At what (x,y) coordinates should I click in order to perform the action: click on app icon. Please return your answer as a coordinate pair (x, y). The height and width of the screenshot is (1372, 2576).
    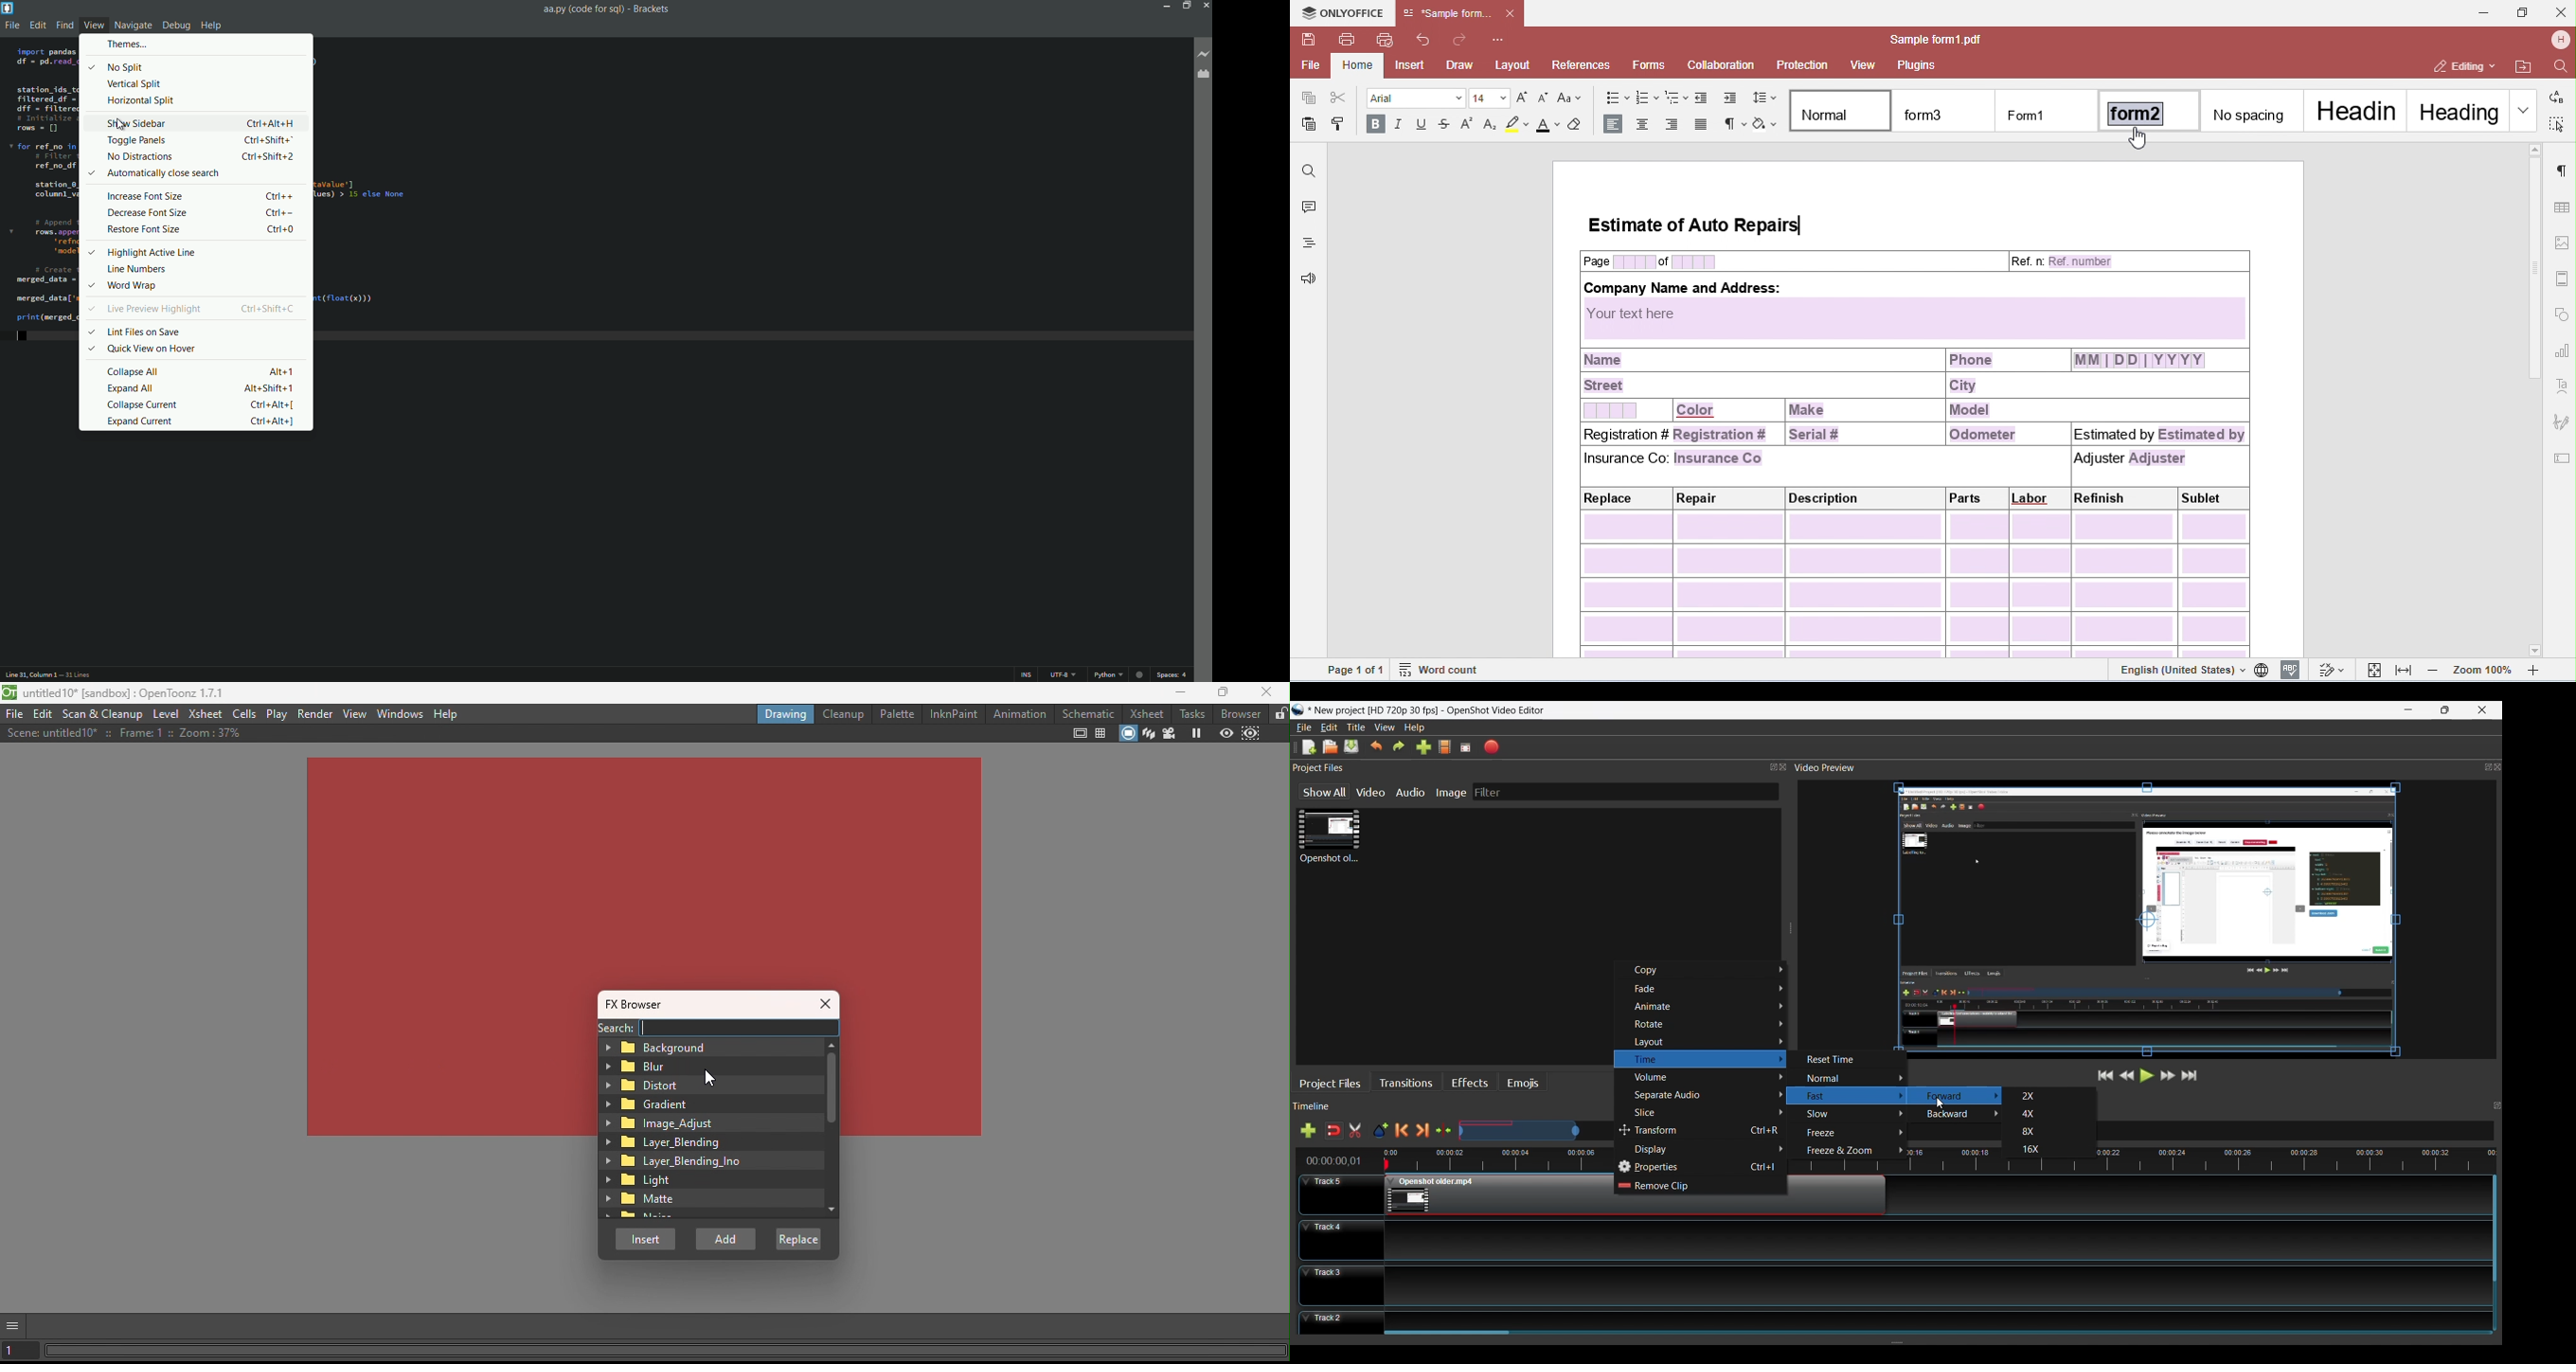
    Looking at the image, I should click on (8, 8).